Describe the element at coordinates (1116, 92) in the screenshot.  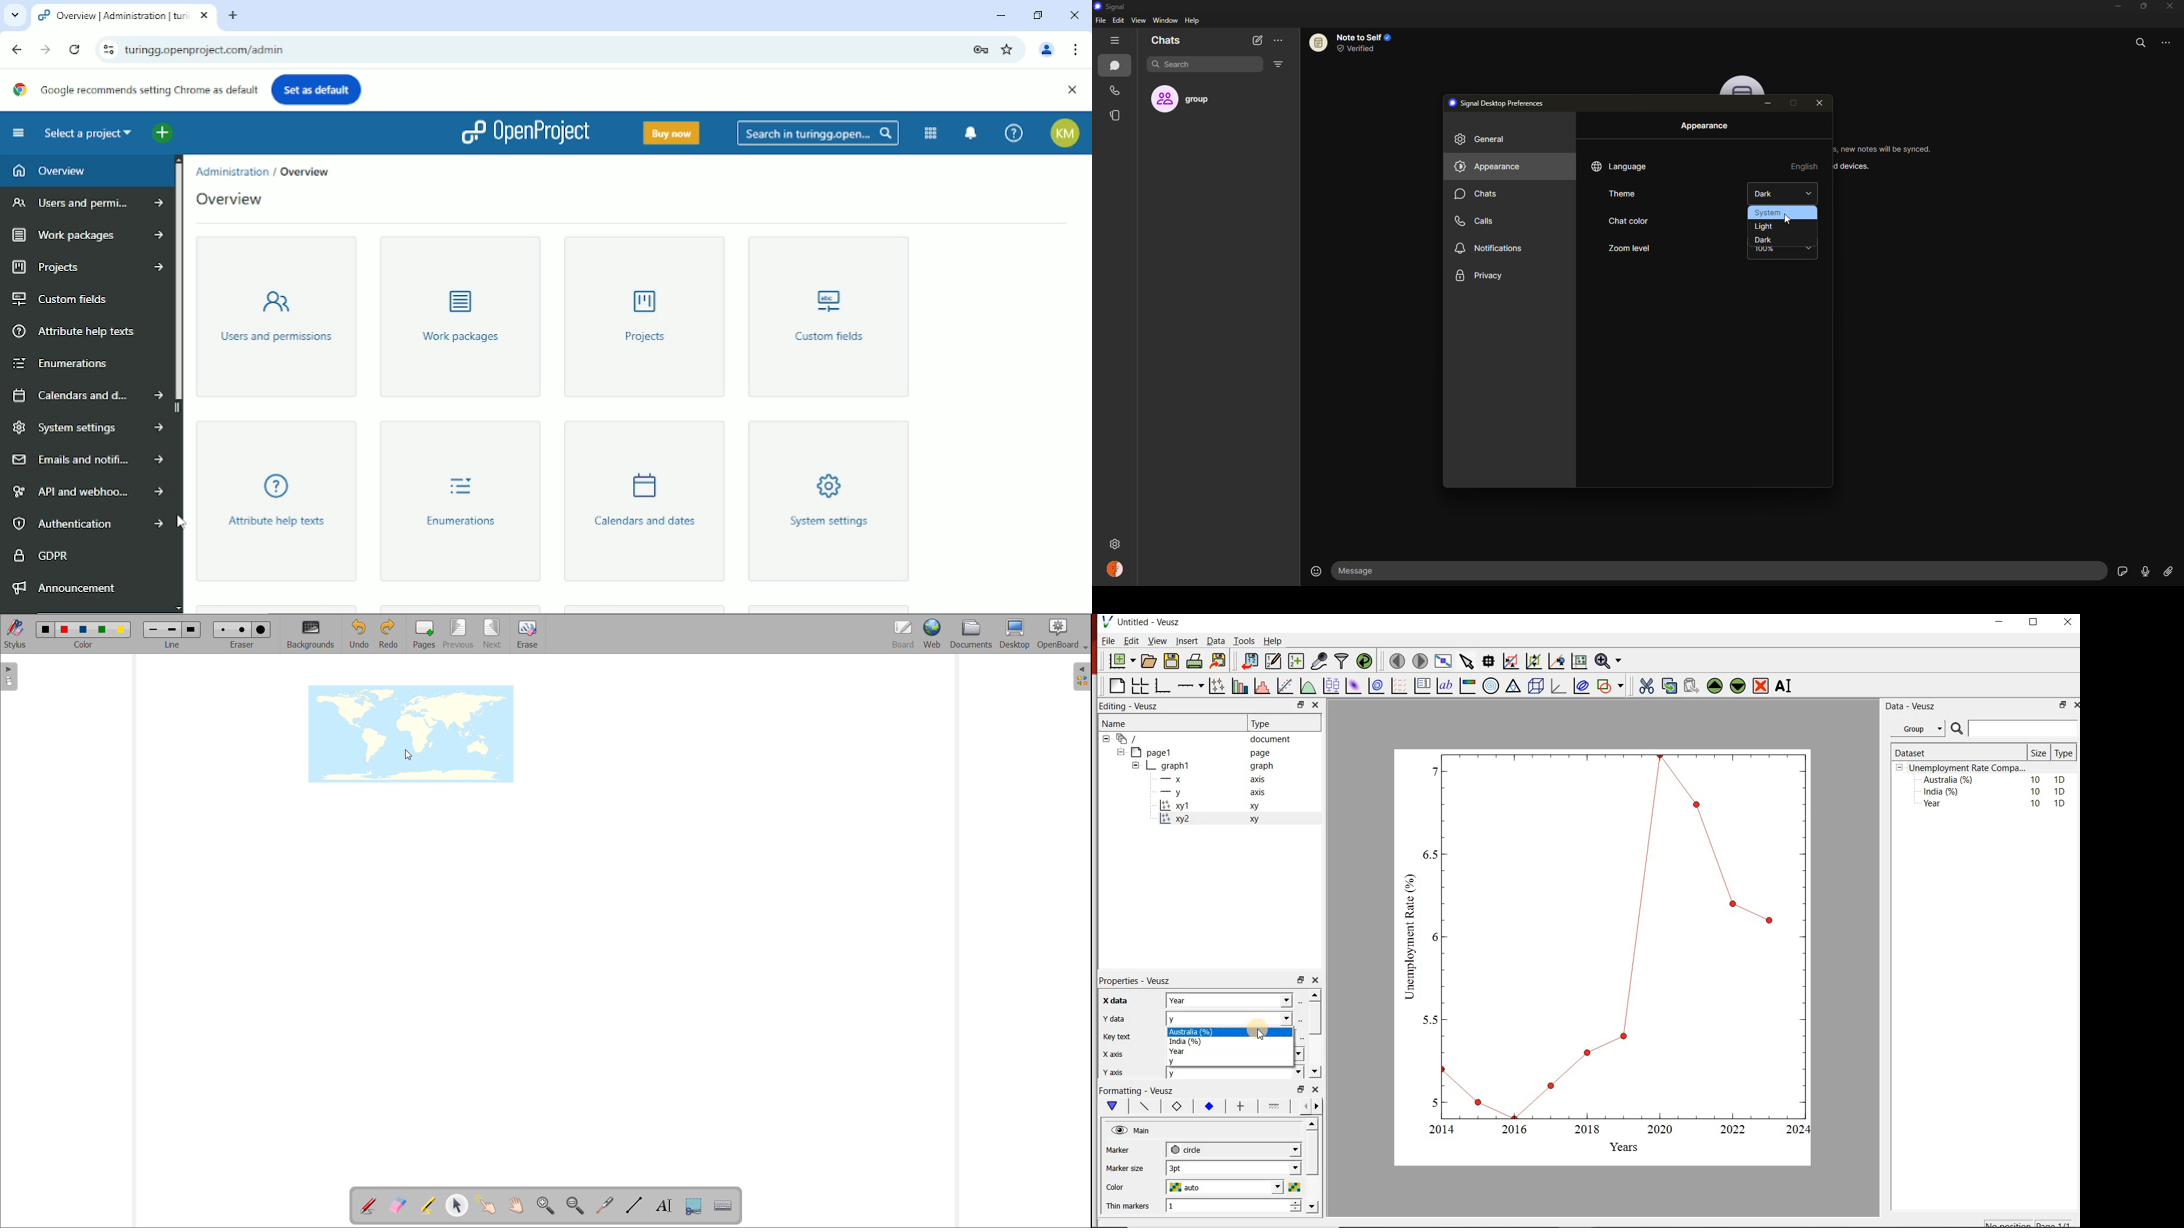
I see `calls` at that location.